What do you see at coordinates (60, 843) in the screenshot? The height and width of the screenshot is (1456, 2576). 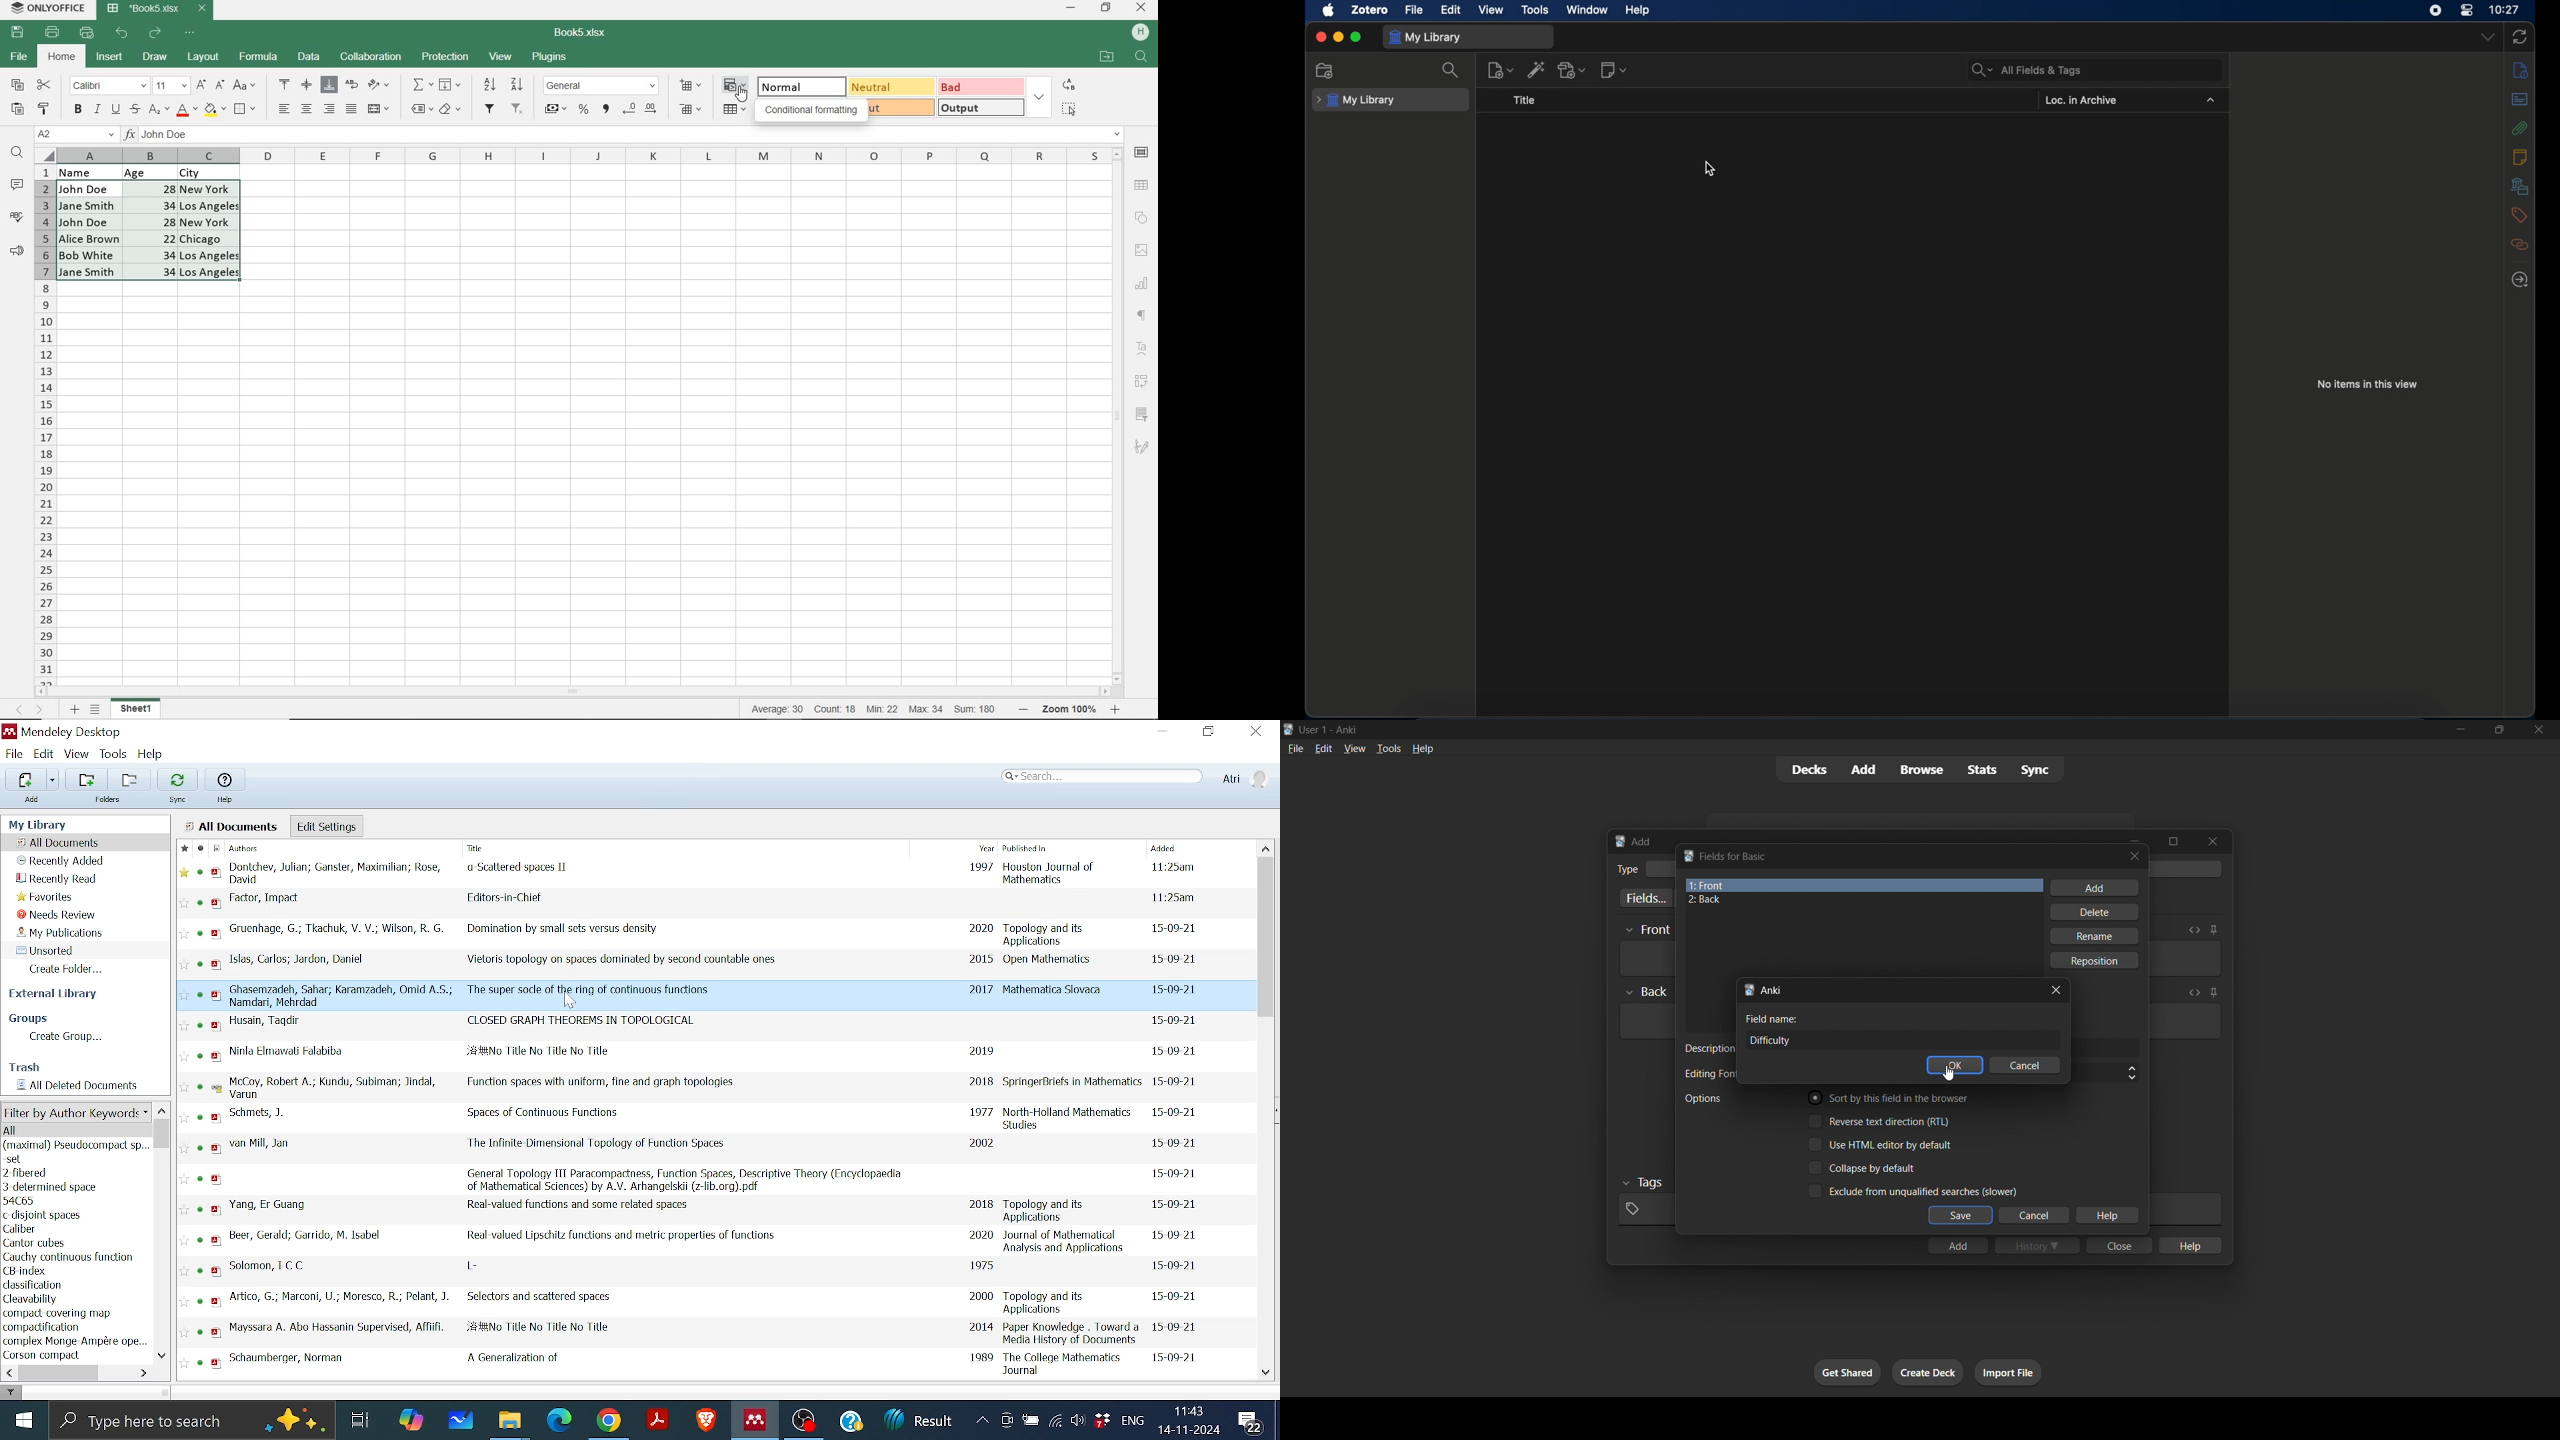 I see `All documents` at bounding box center [60, 843].